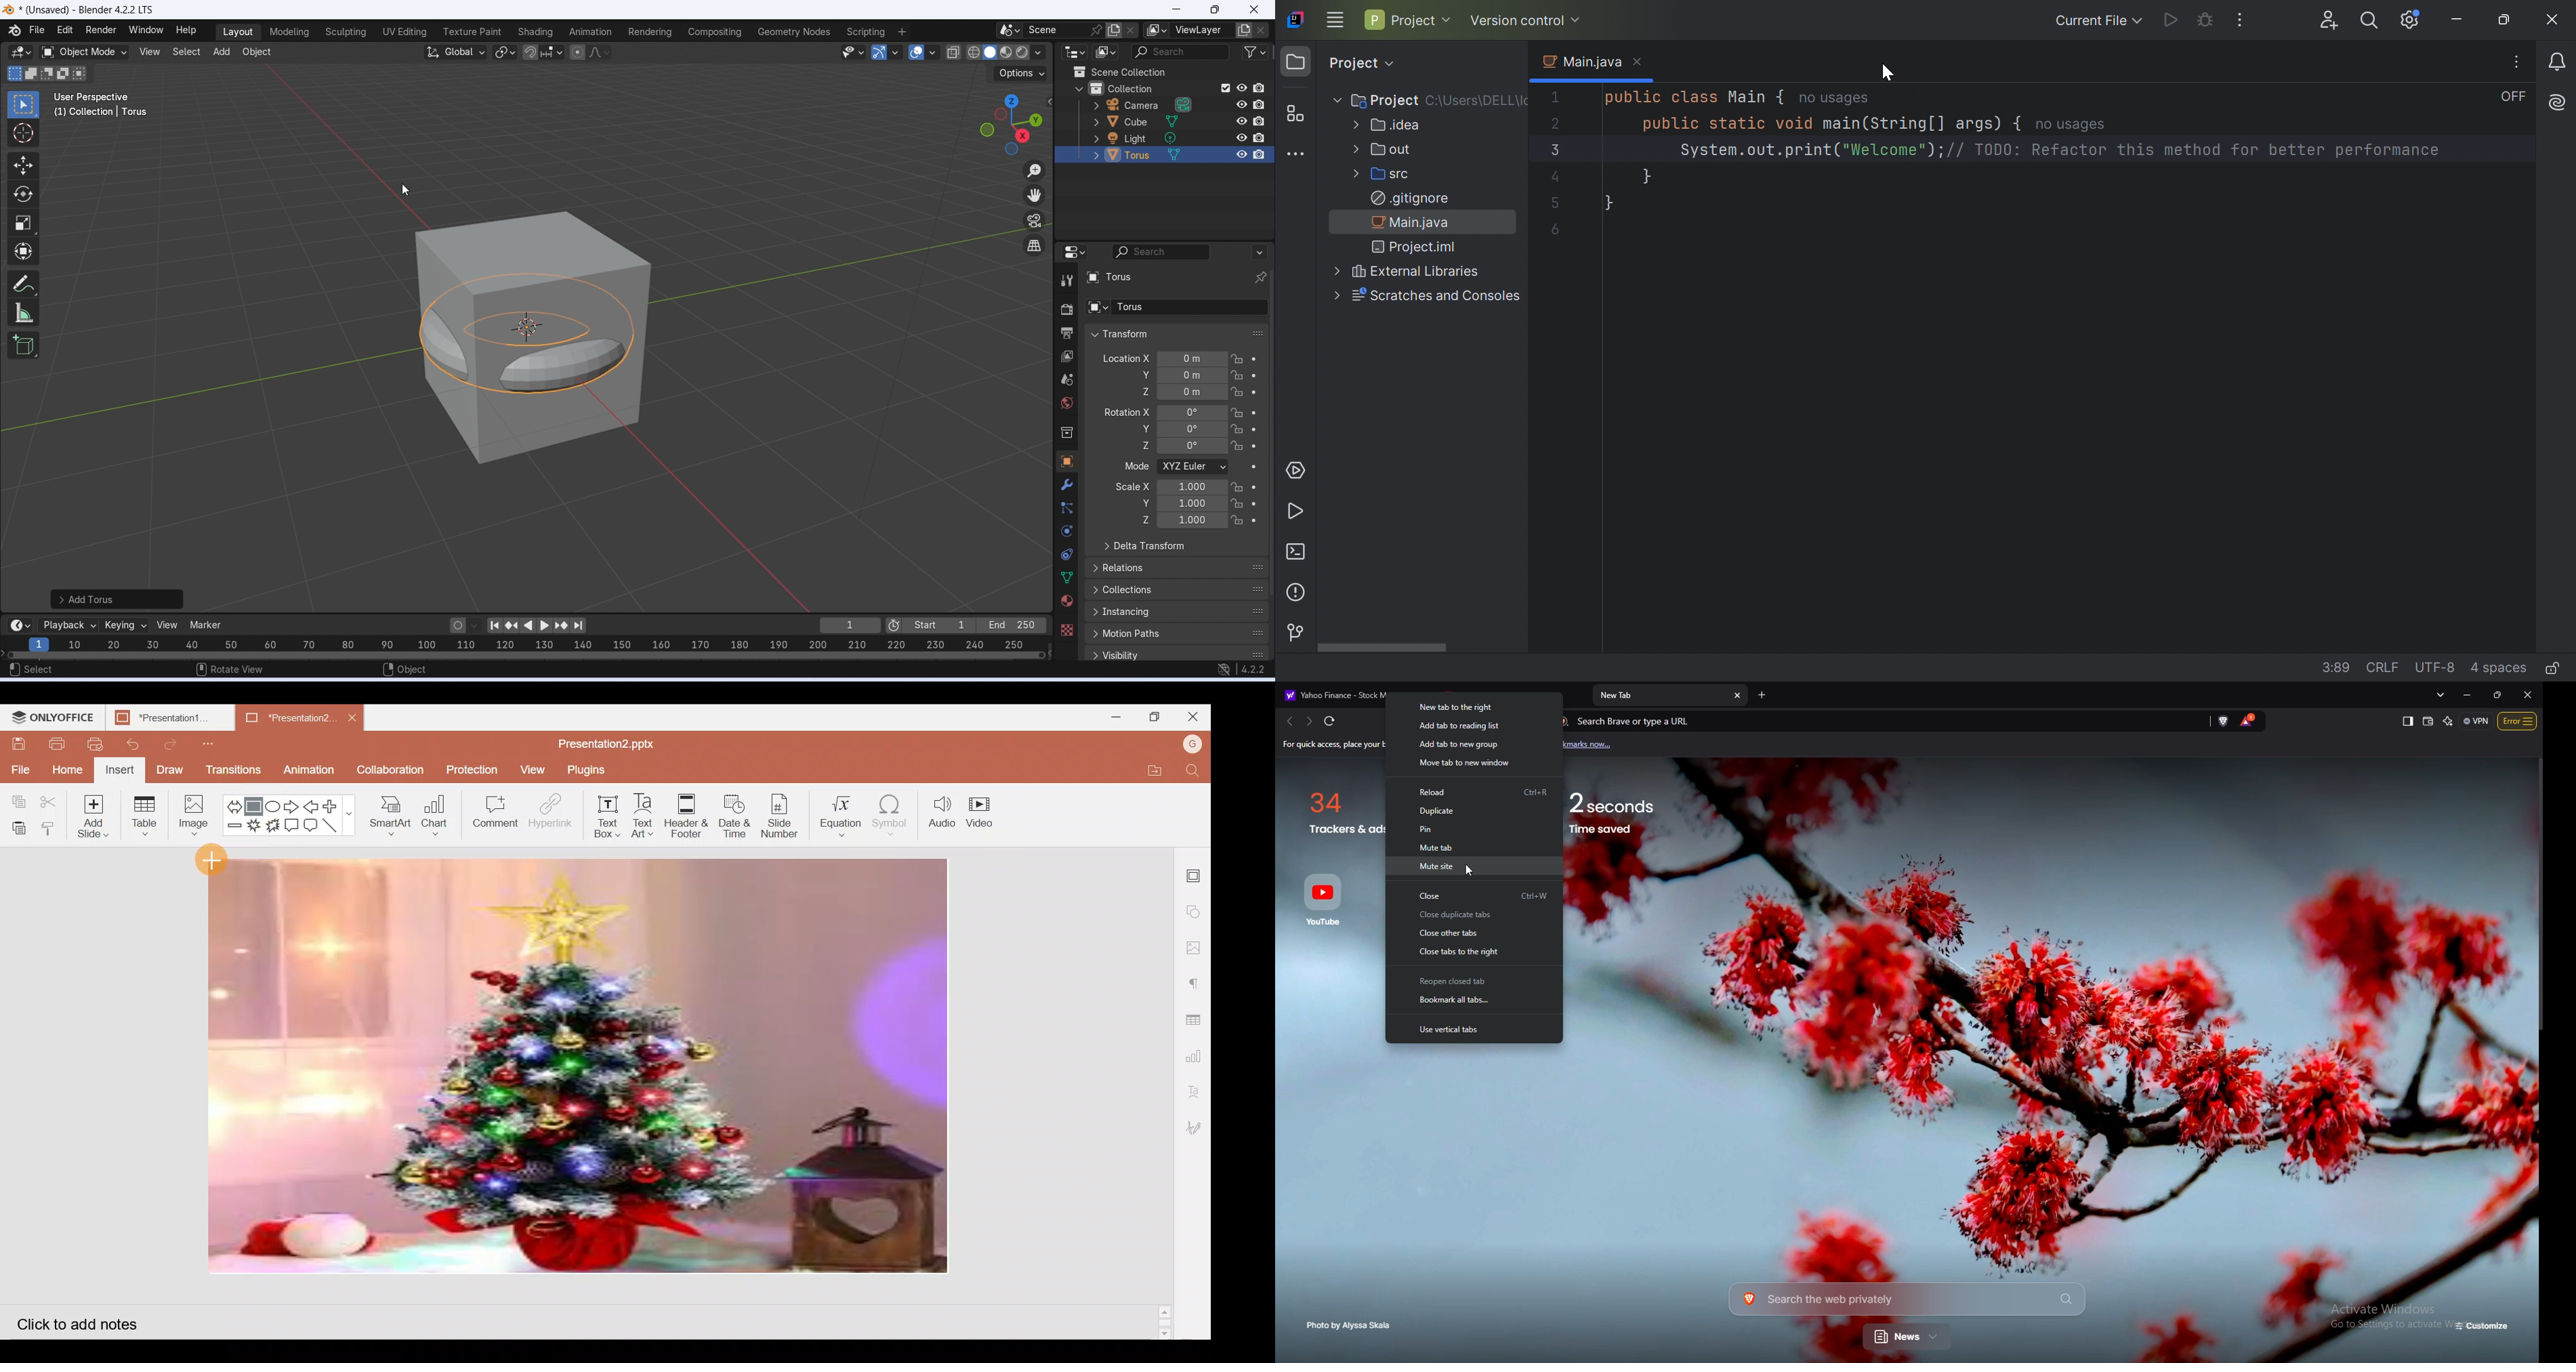 Image resolution: width=2576 pixels, height=1372 pixels. What do you see at coordinates (254, 829) in the screenshot?
I see `Explosion 1` at bounding box center [254, 829].